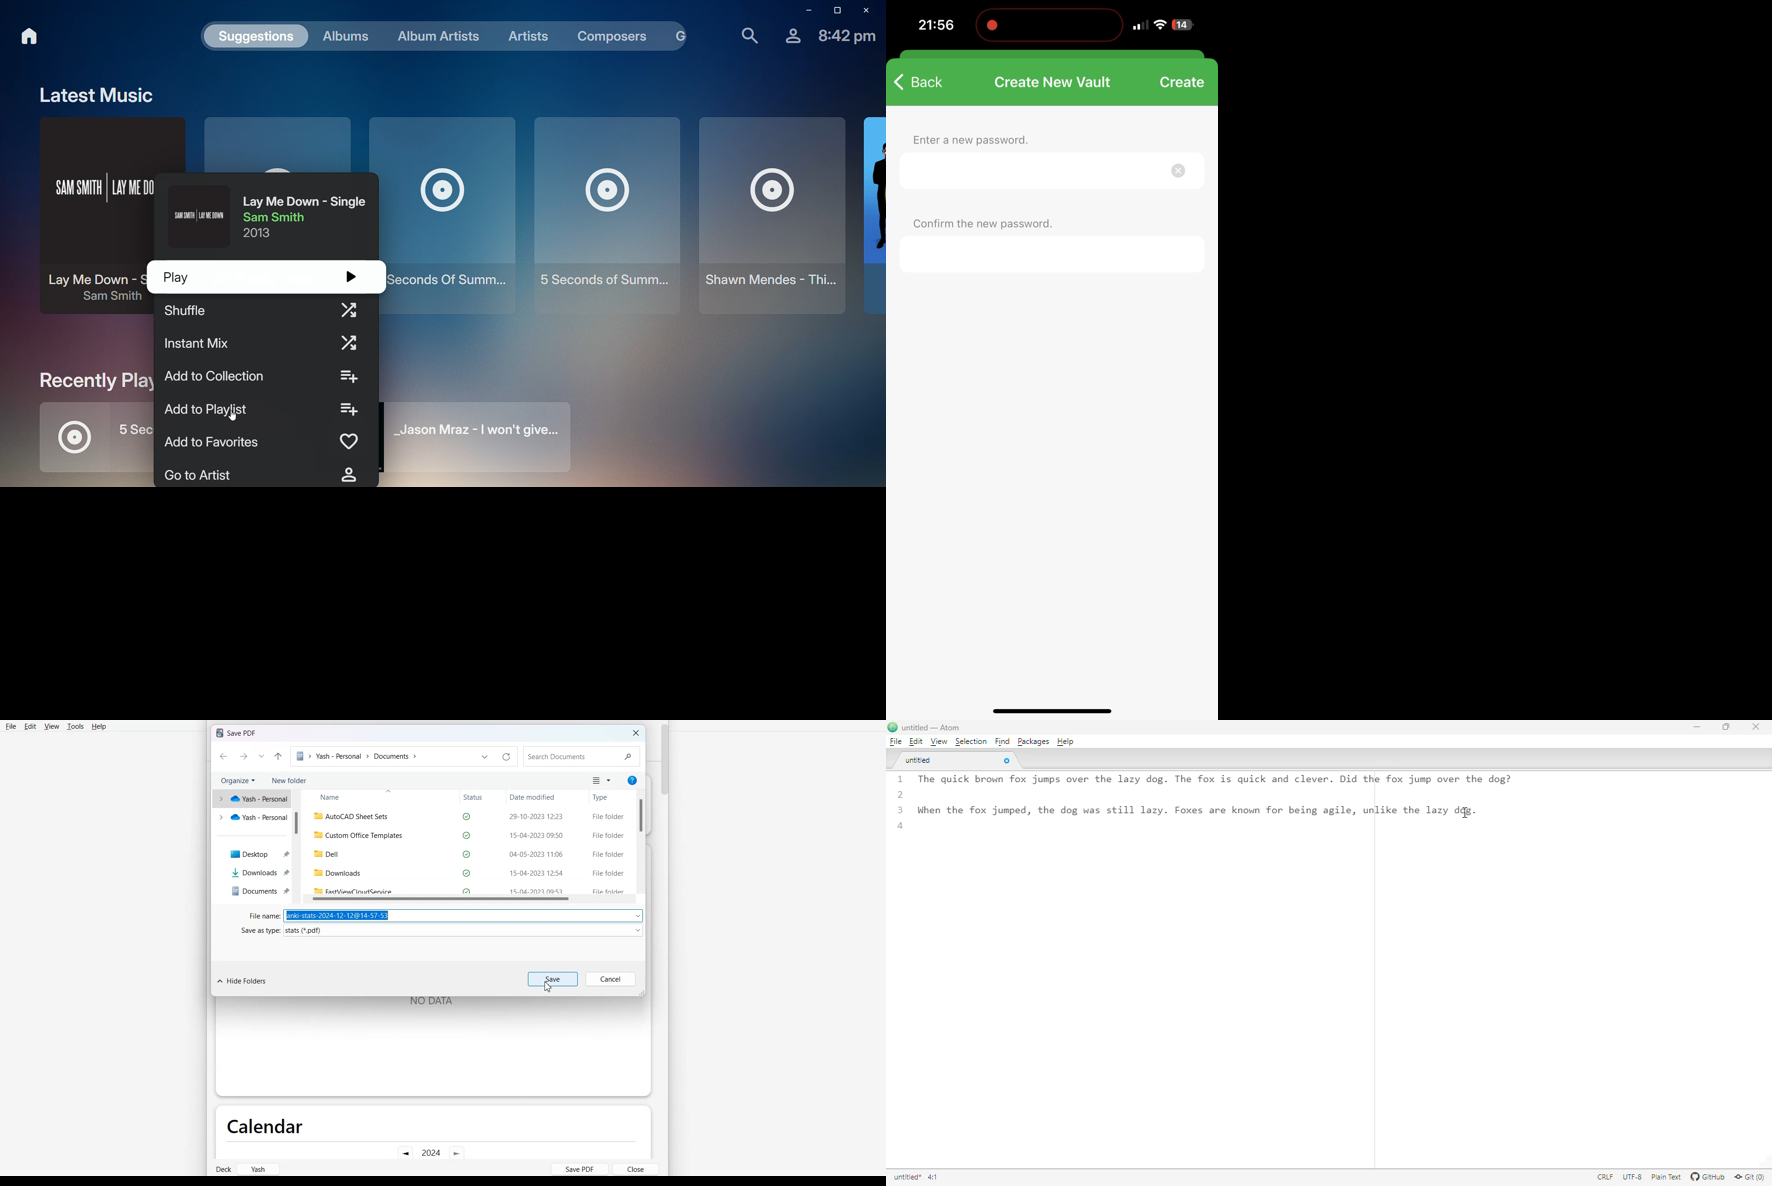 The height and width of the screenshot is (1204, 1792). What do you see at coordinates (298, 846) in the screenshot?
I see `Vertical Scroll Bar` at bounding box center [298, 846].